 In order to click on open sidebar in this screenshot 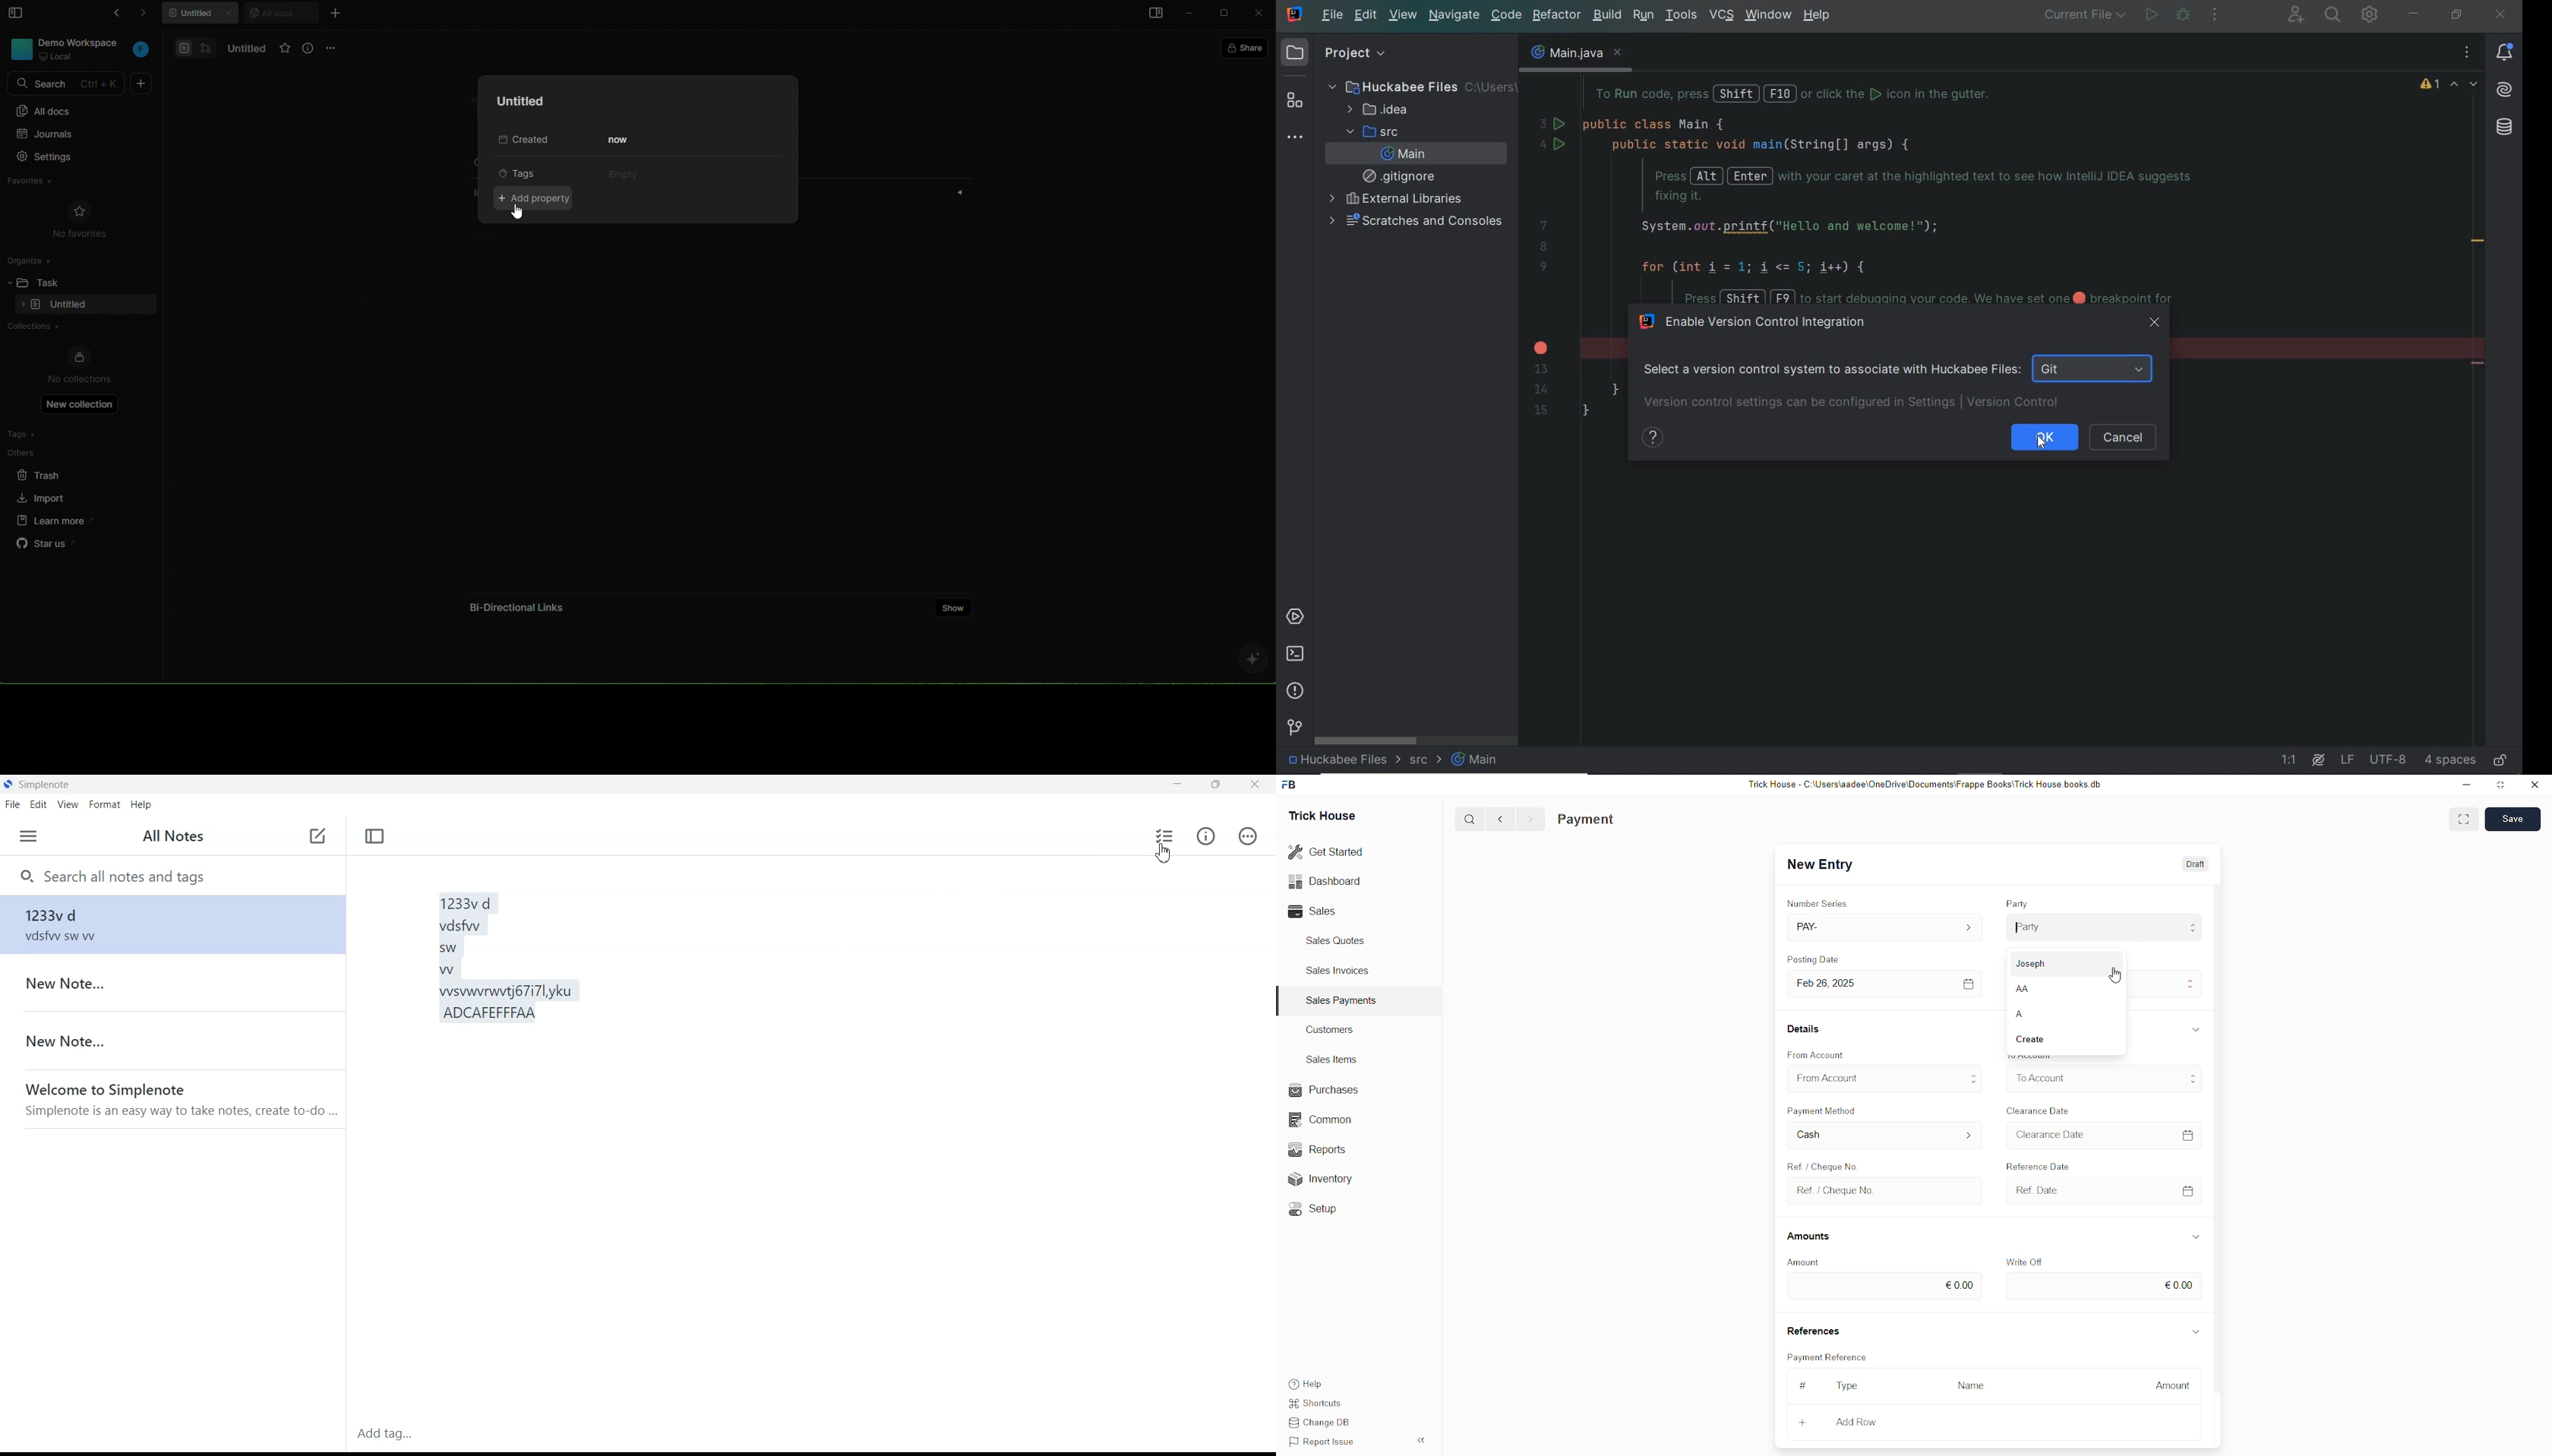, I will do `click(1153, 15)`.